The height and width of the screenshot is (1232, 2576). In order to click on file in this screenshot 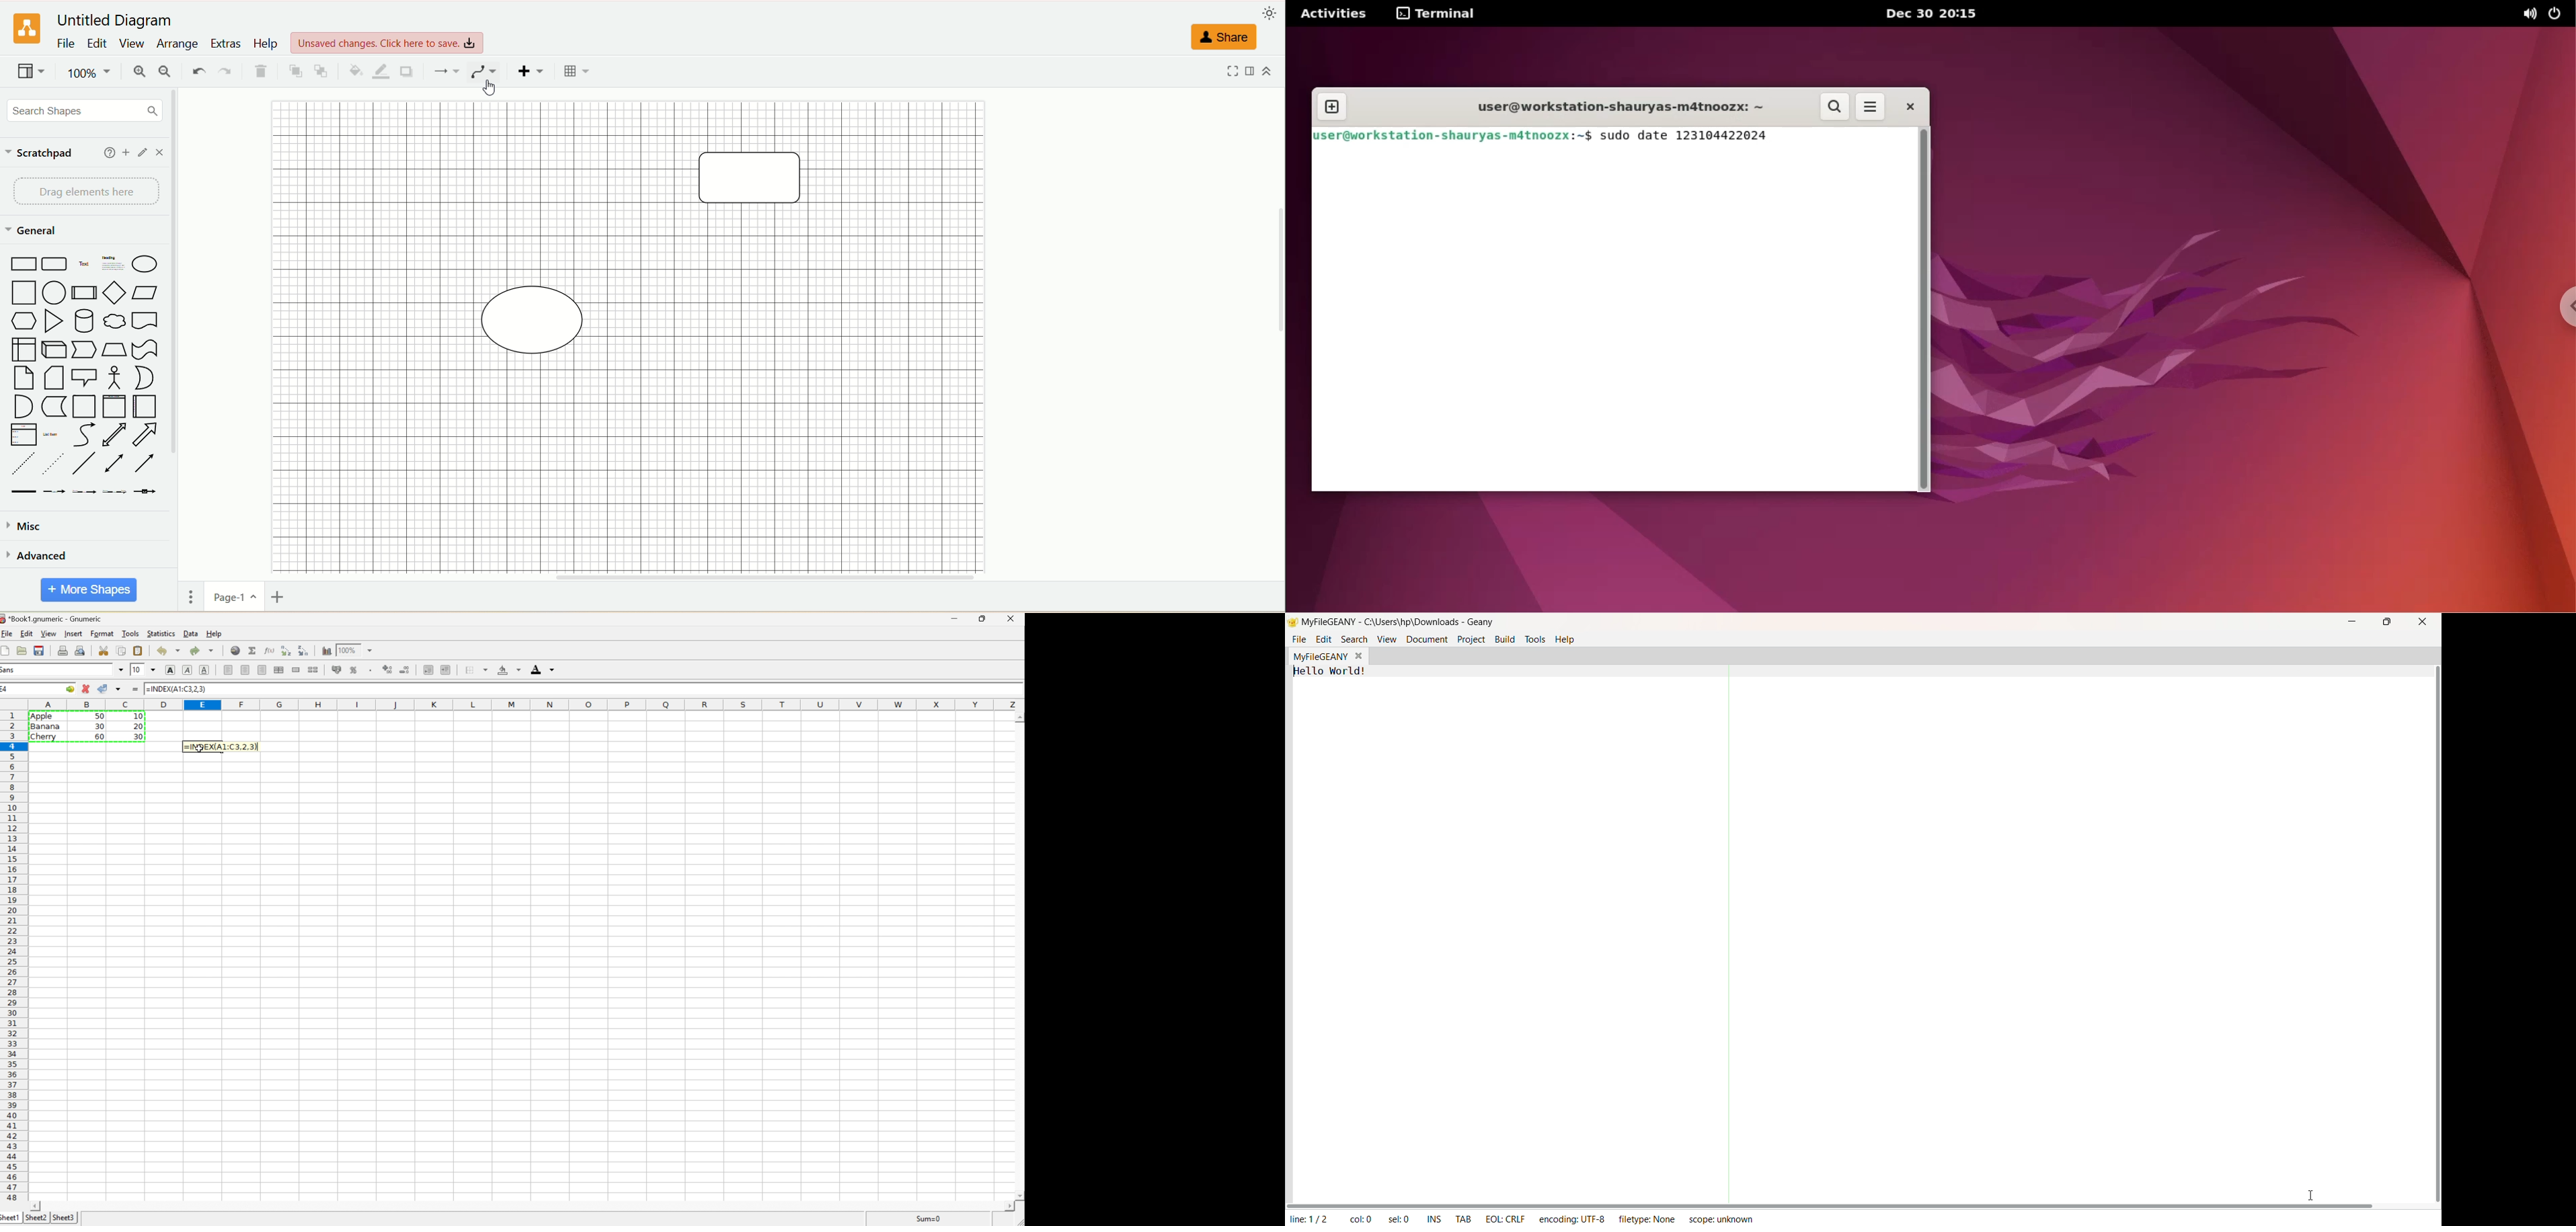, I will do `click(62, 45)`.